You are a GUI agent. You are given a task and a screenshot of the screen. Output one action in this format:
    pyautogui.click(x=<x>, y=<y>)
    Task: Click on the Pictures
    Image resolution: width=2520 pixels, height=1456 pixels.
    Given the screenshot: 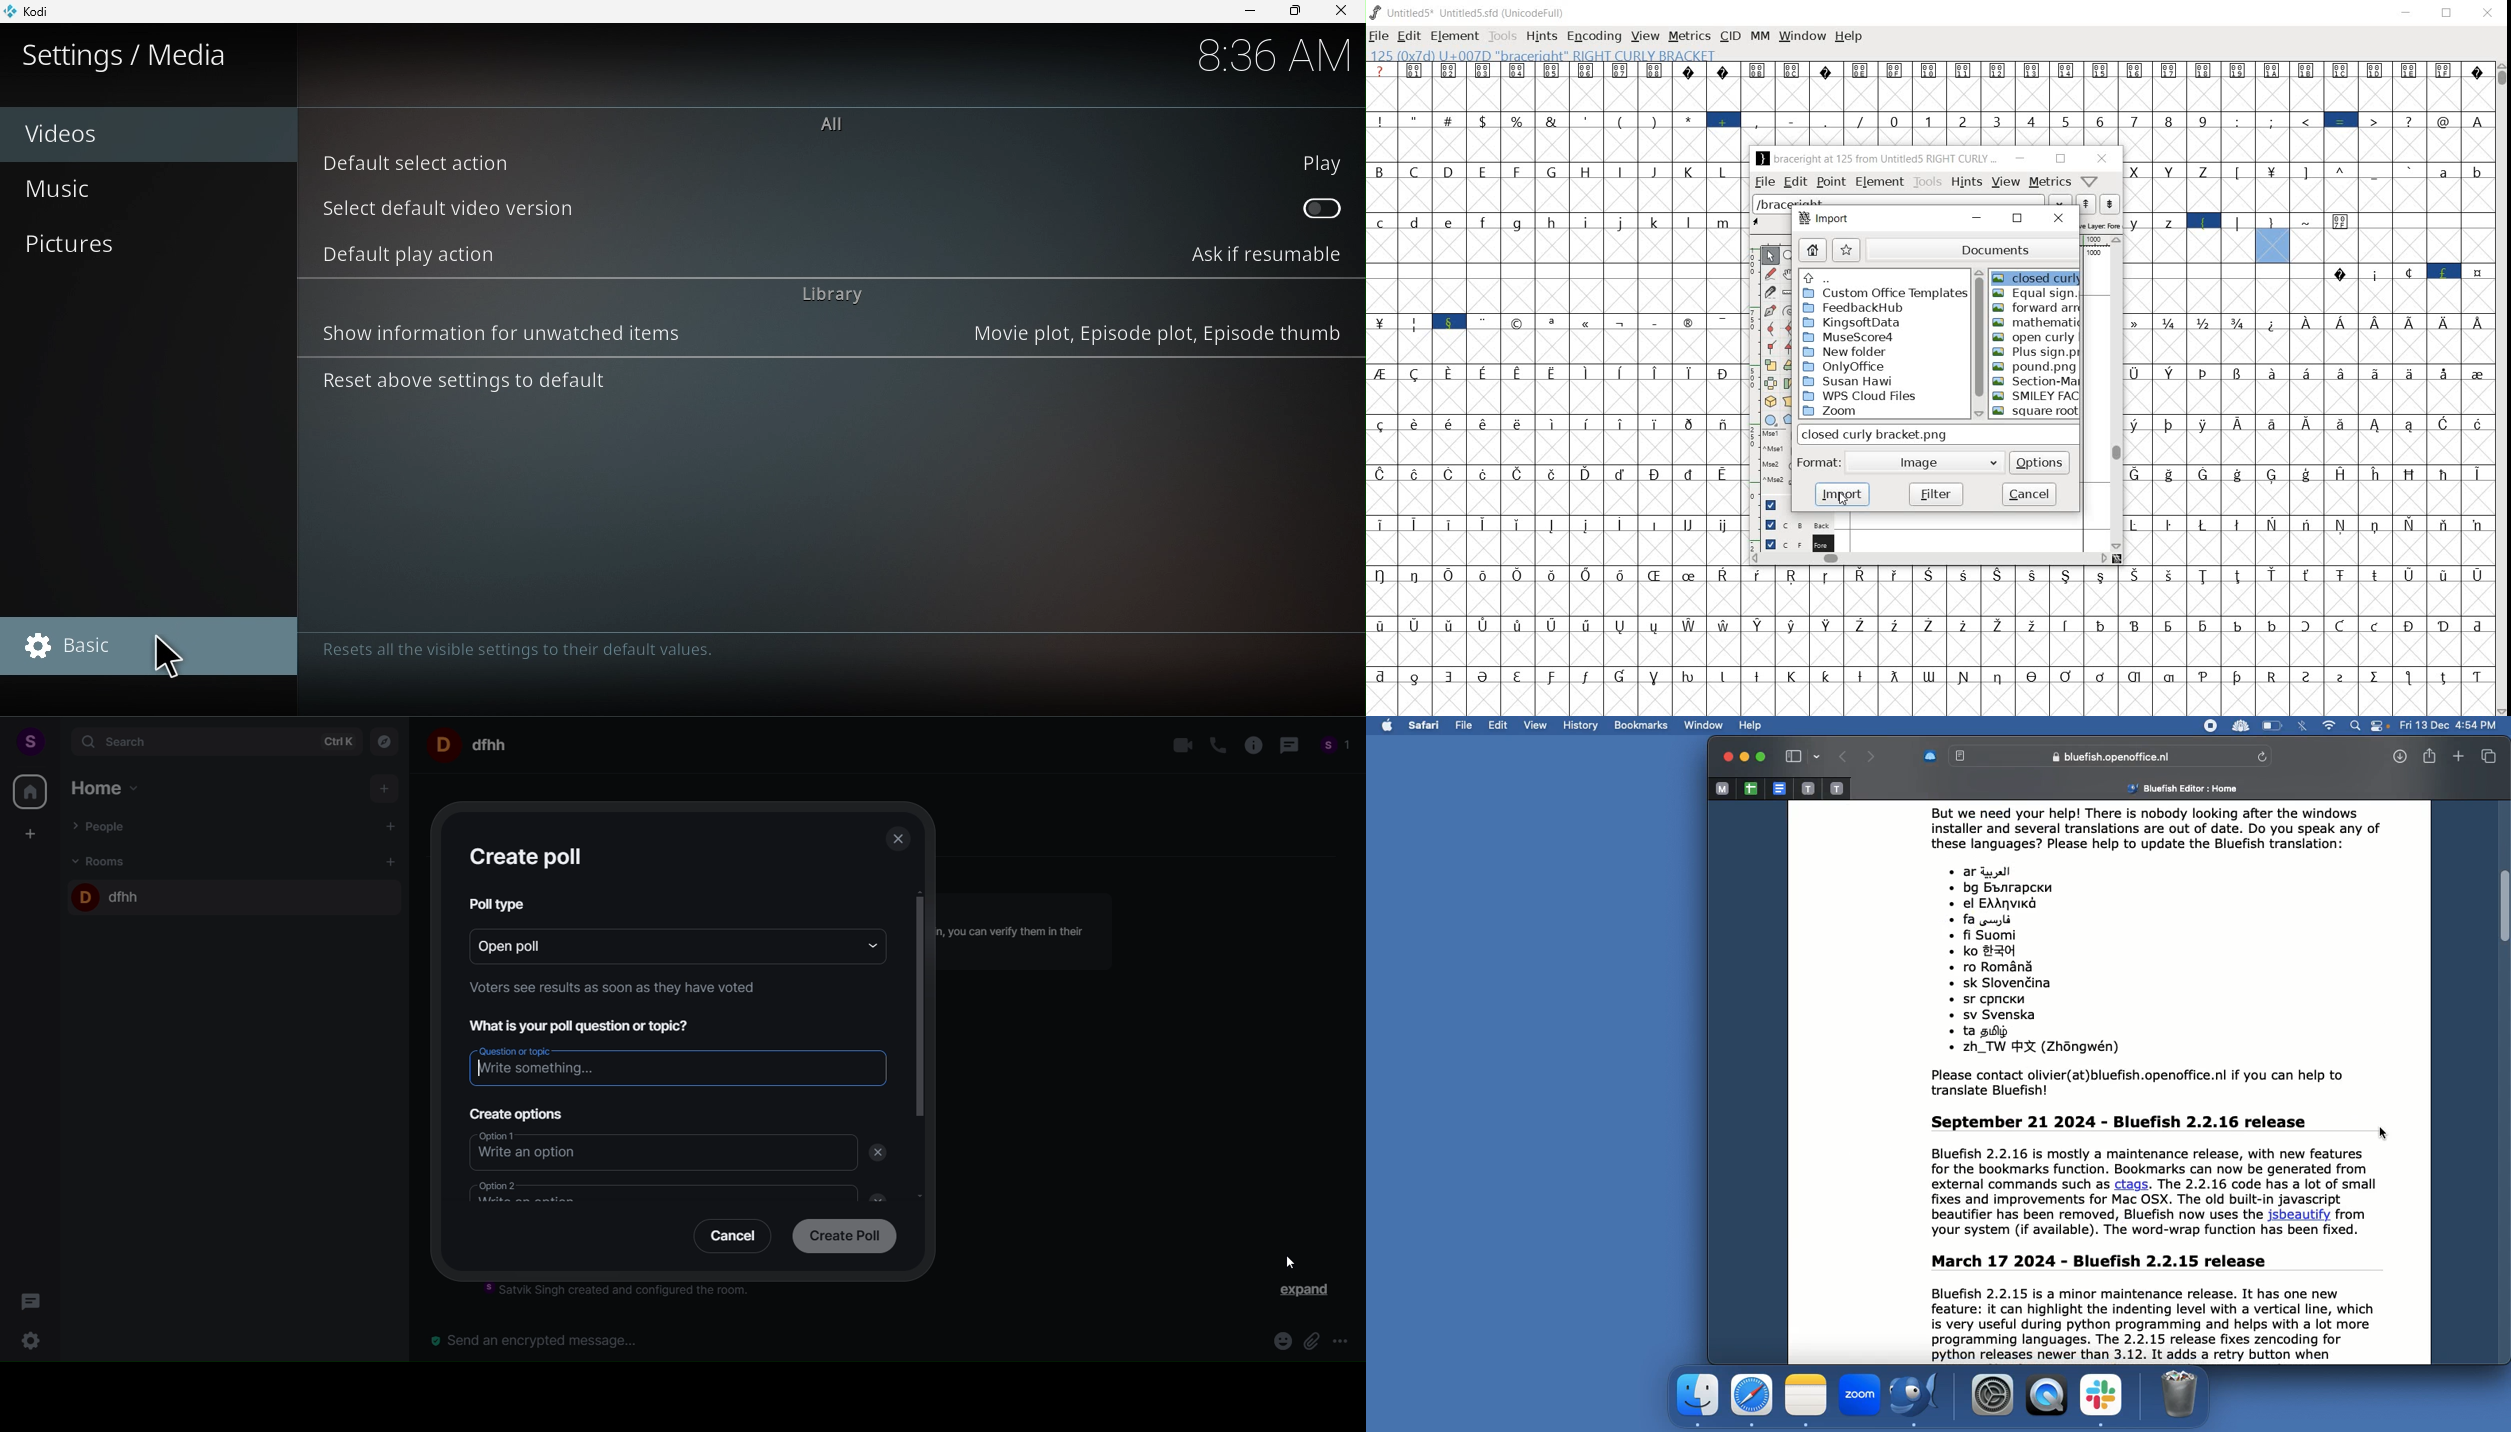 What is the action you would take?
    pyautogui.click(x=150, y=249)
    